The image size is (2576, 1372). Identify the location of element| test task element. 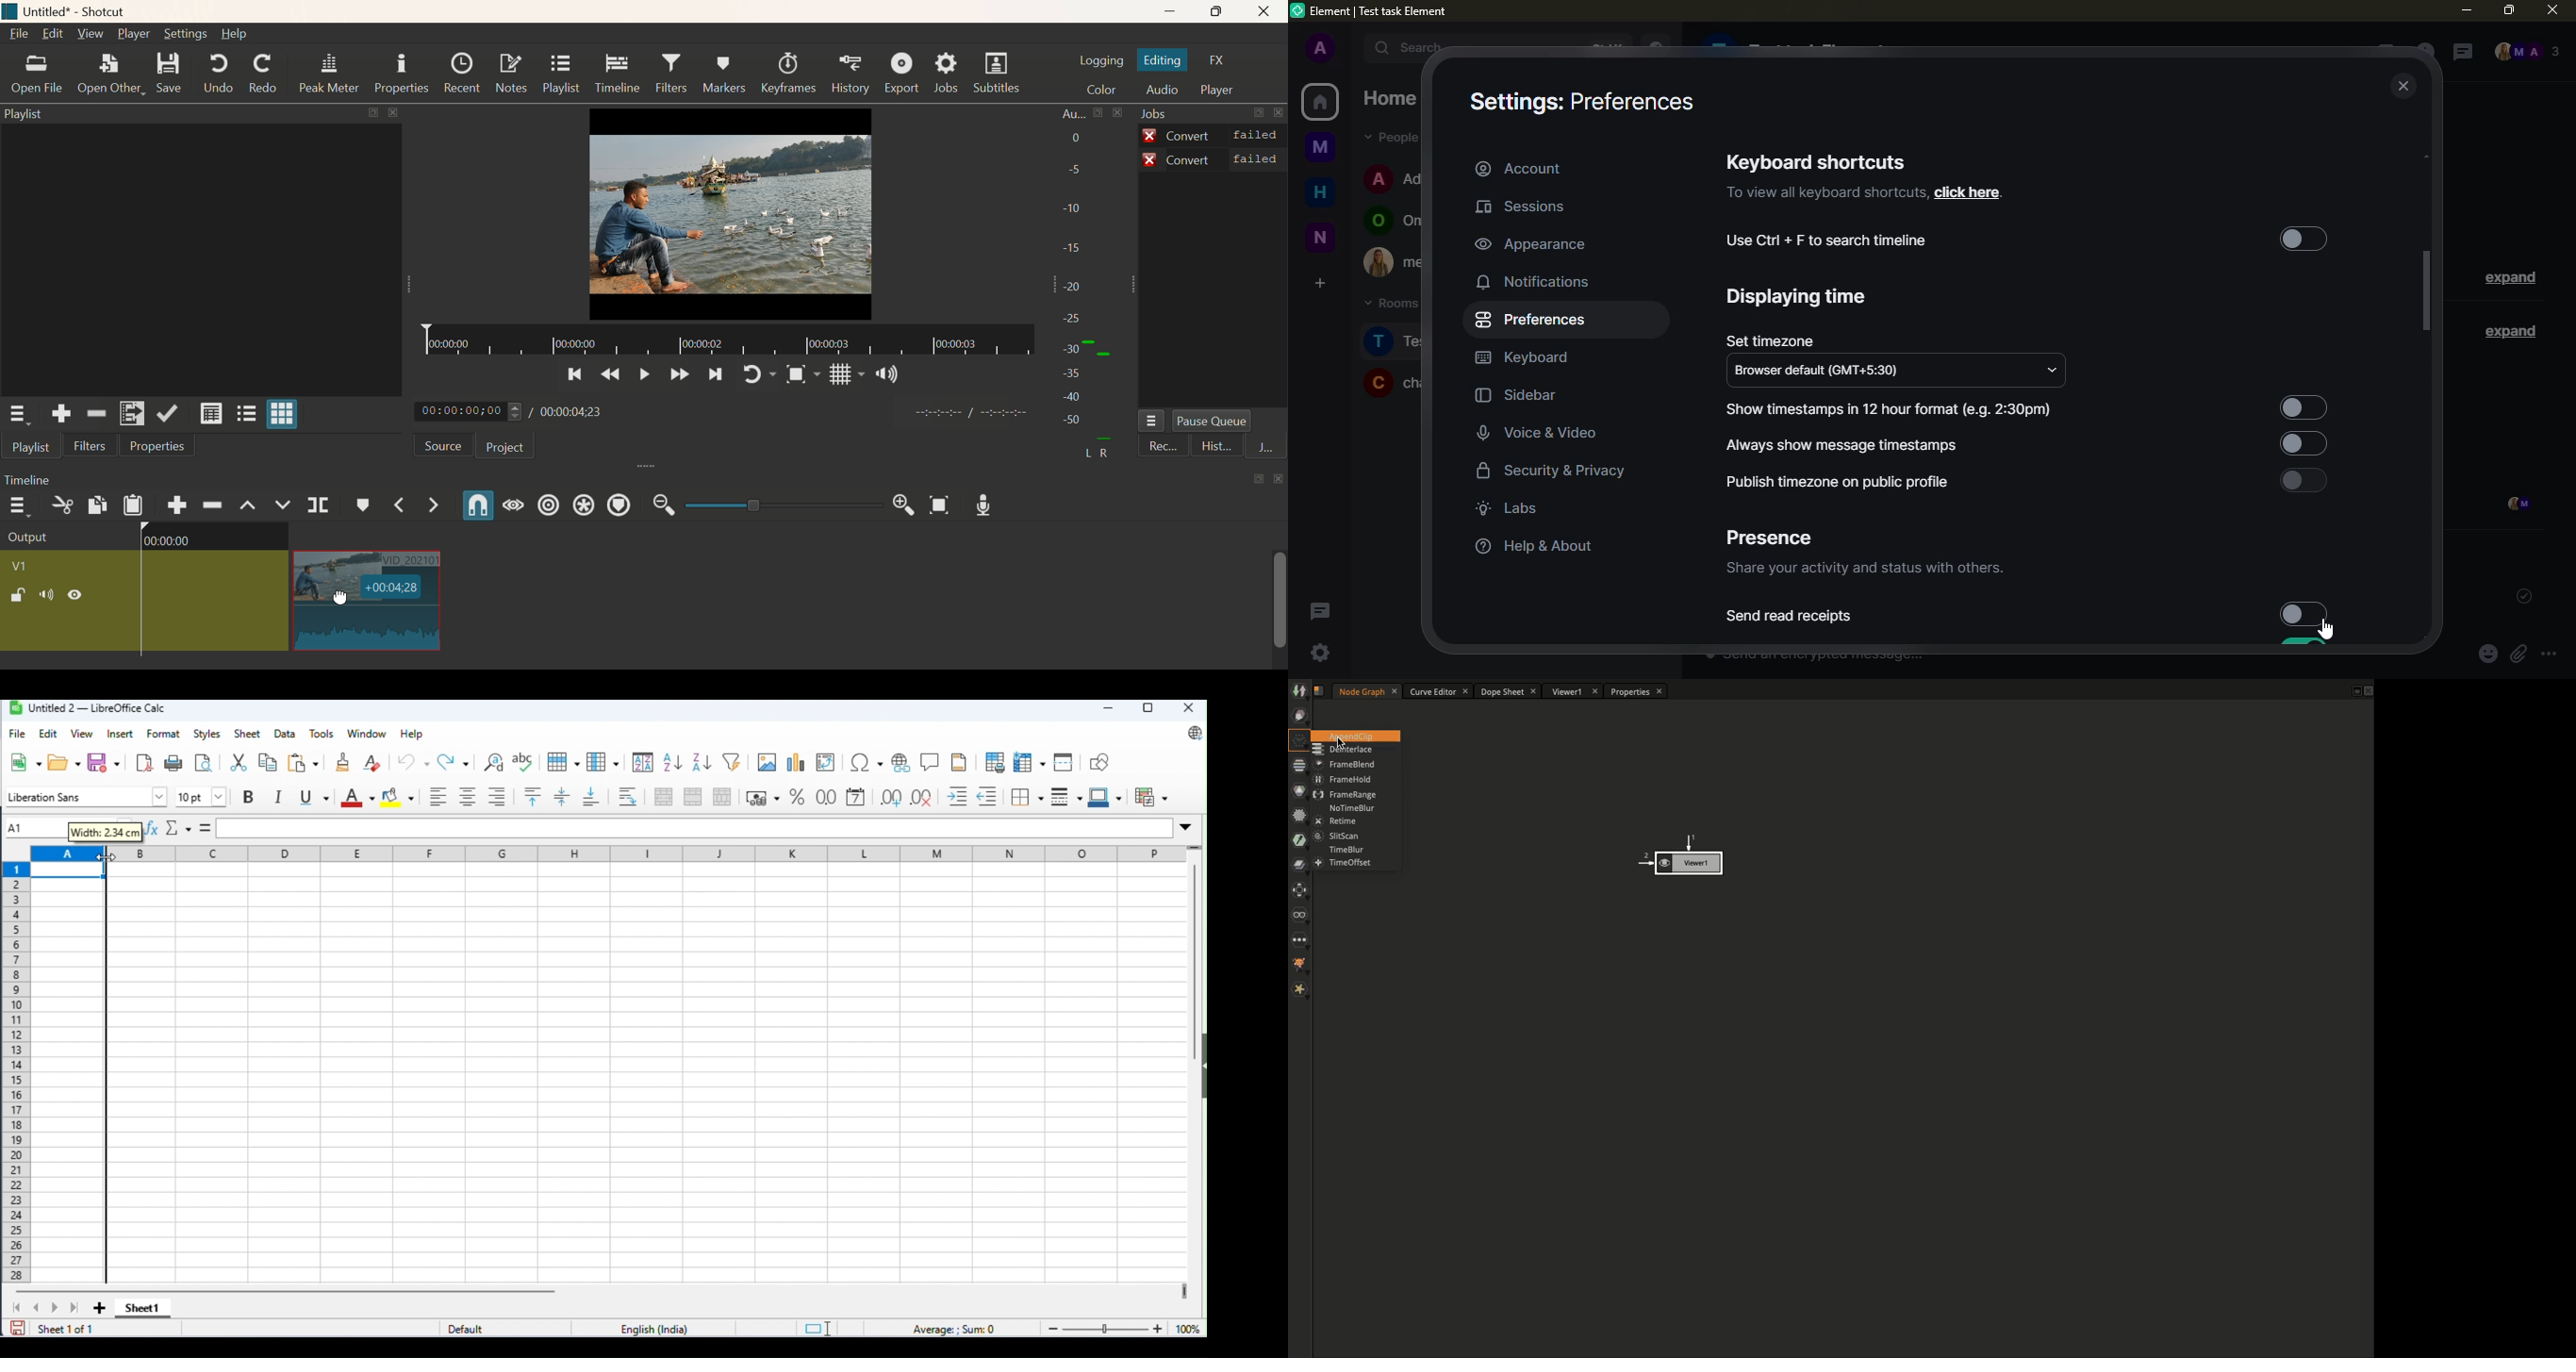
(1386, 12).